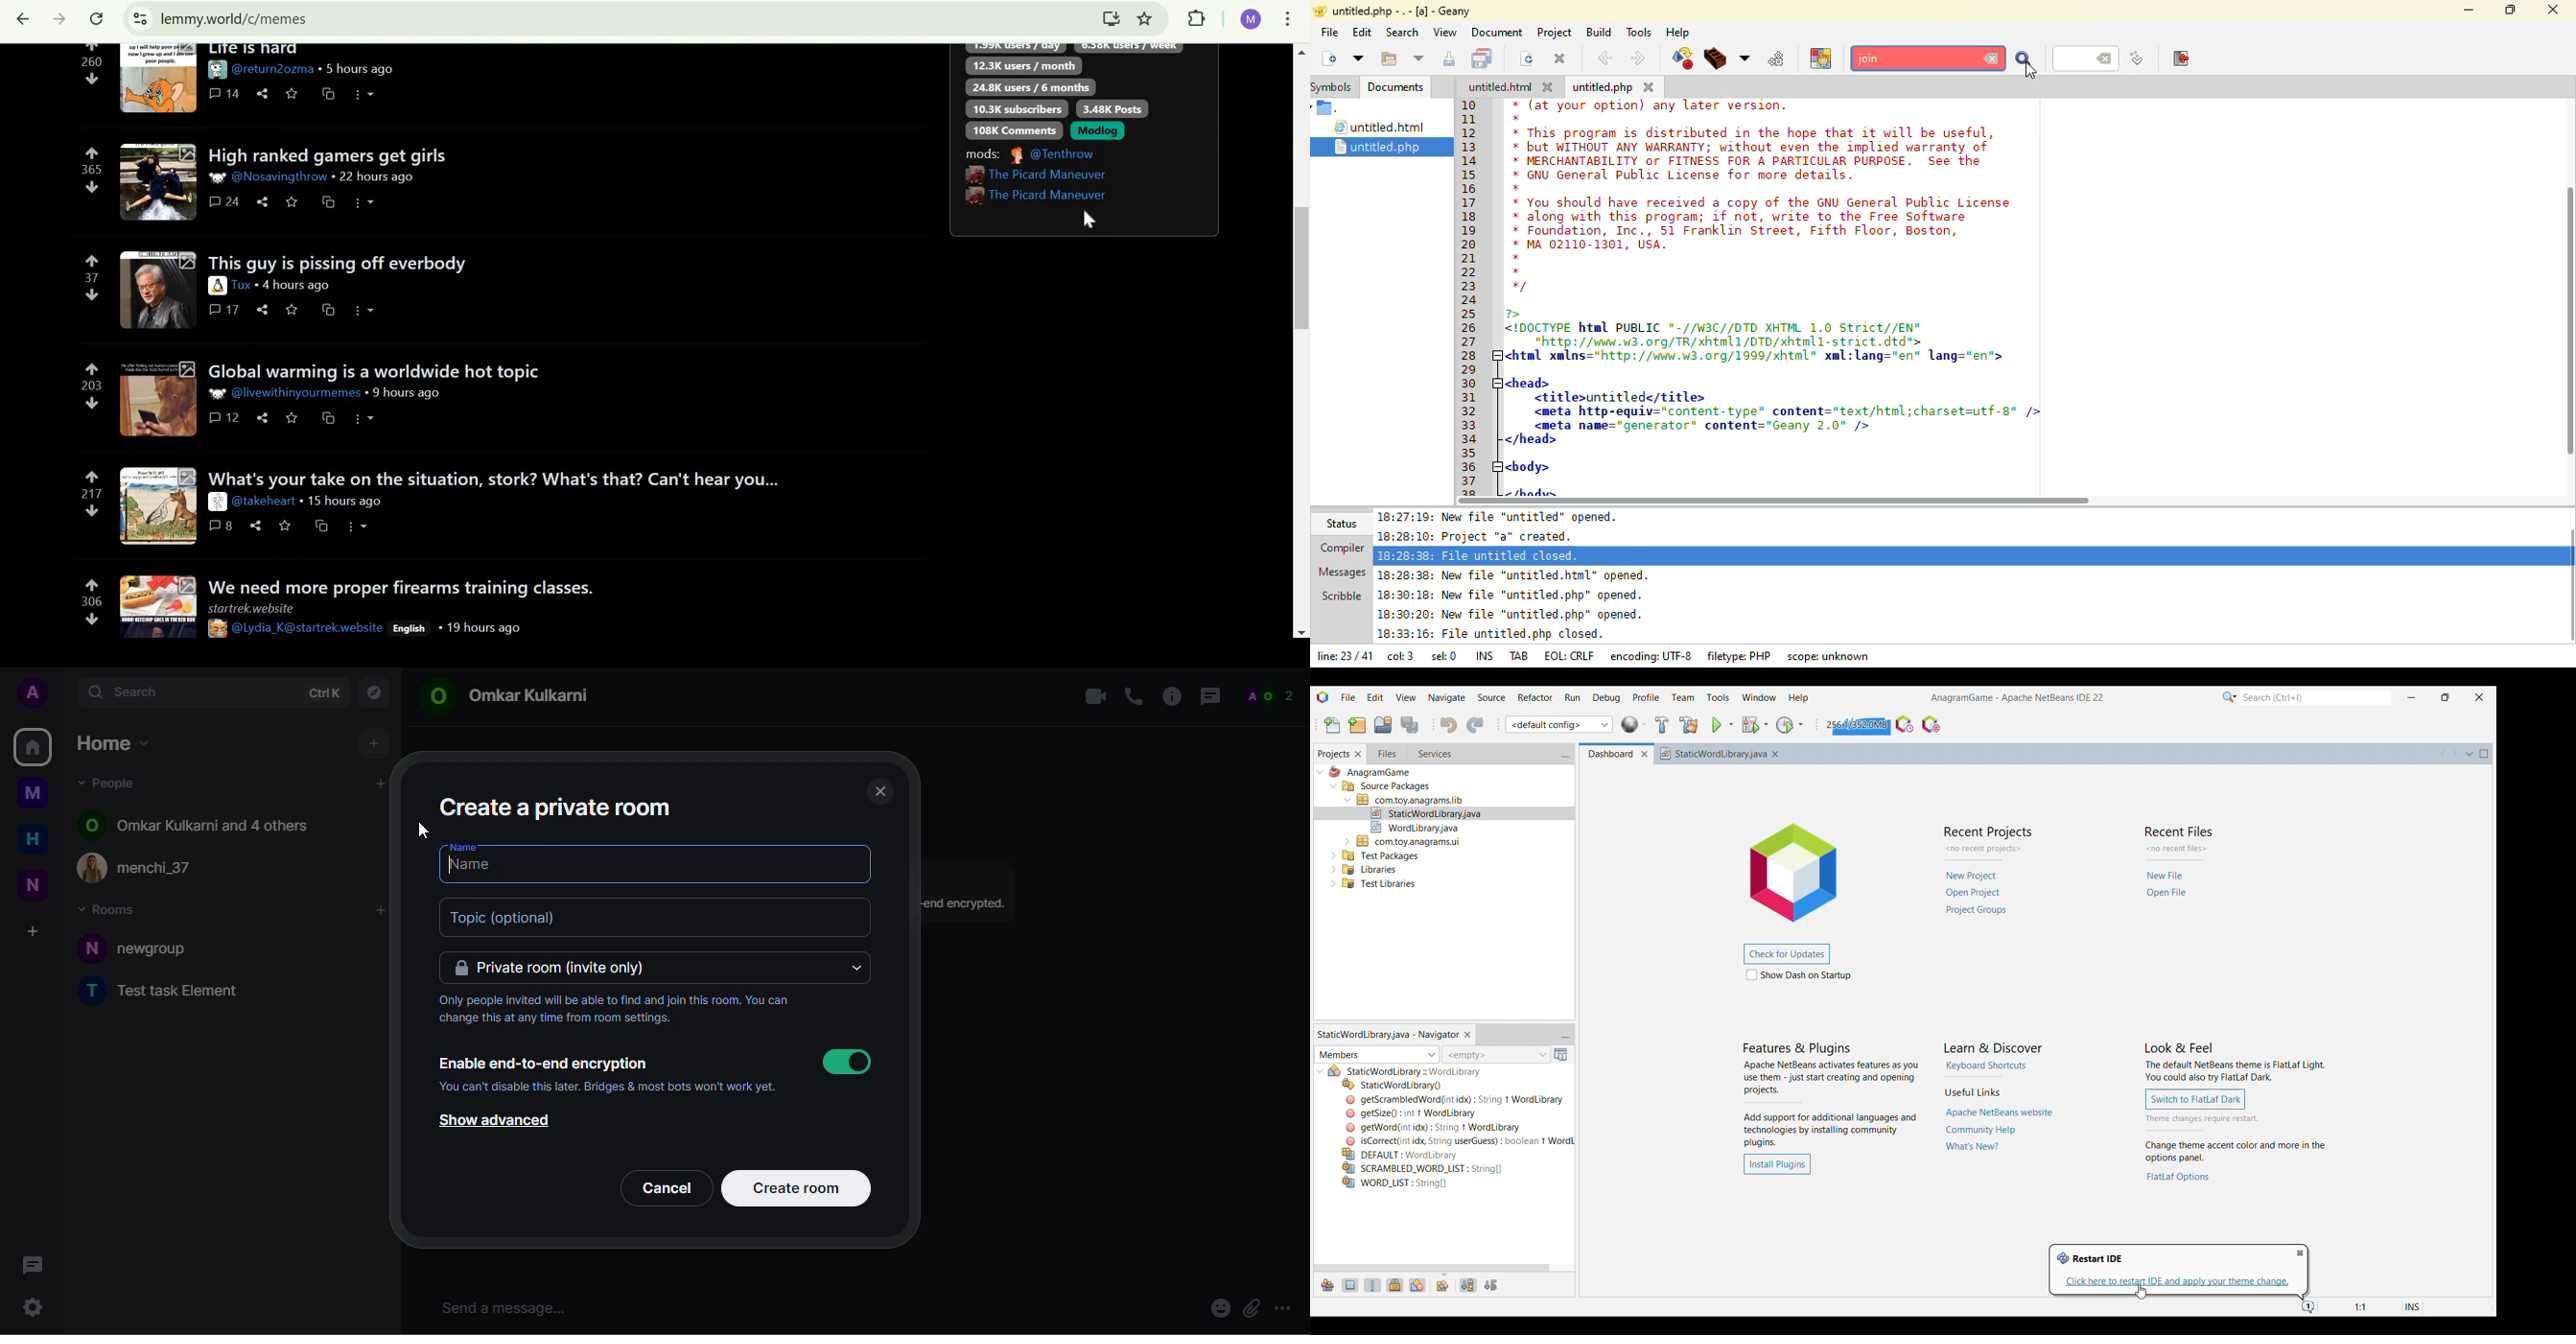 The height and width of the screenshot is (1344, 2576). What do you see at coordinates (1856, 724) in the screenshot?
I see `Click to force garbage collection` at bounding box center [1856, 724].